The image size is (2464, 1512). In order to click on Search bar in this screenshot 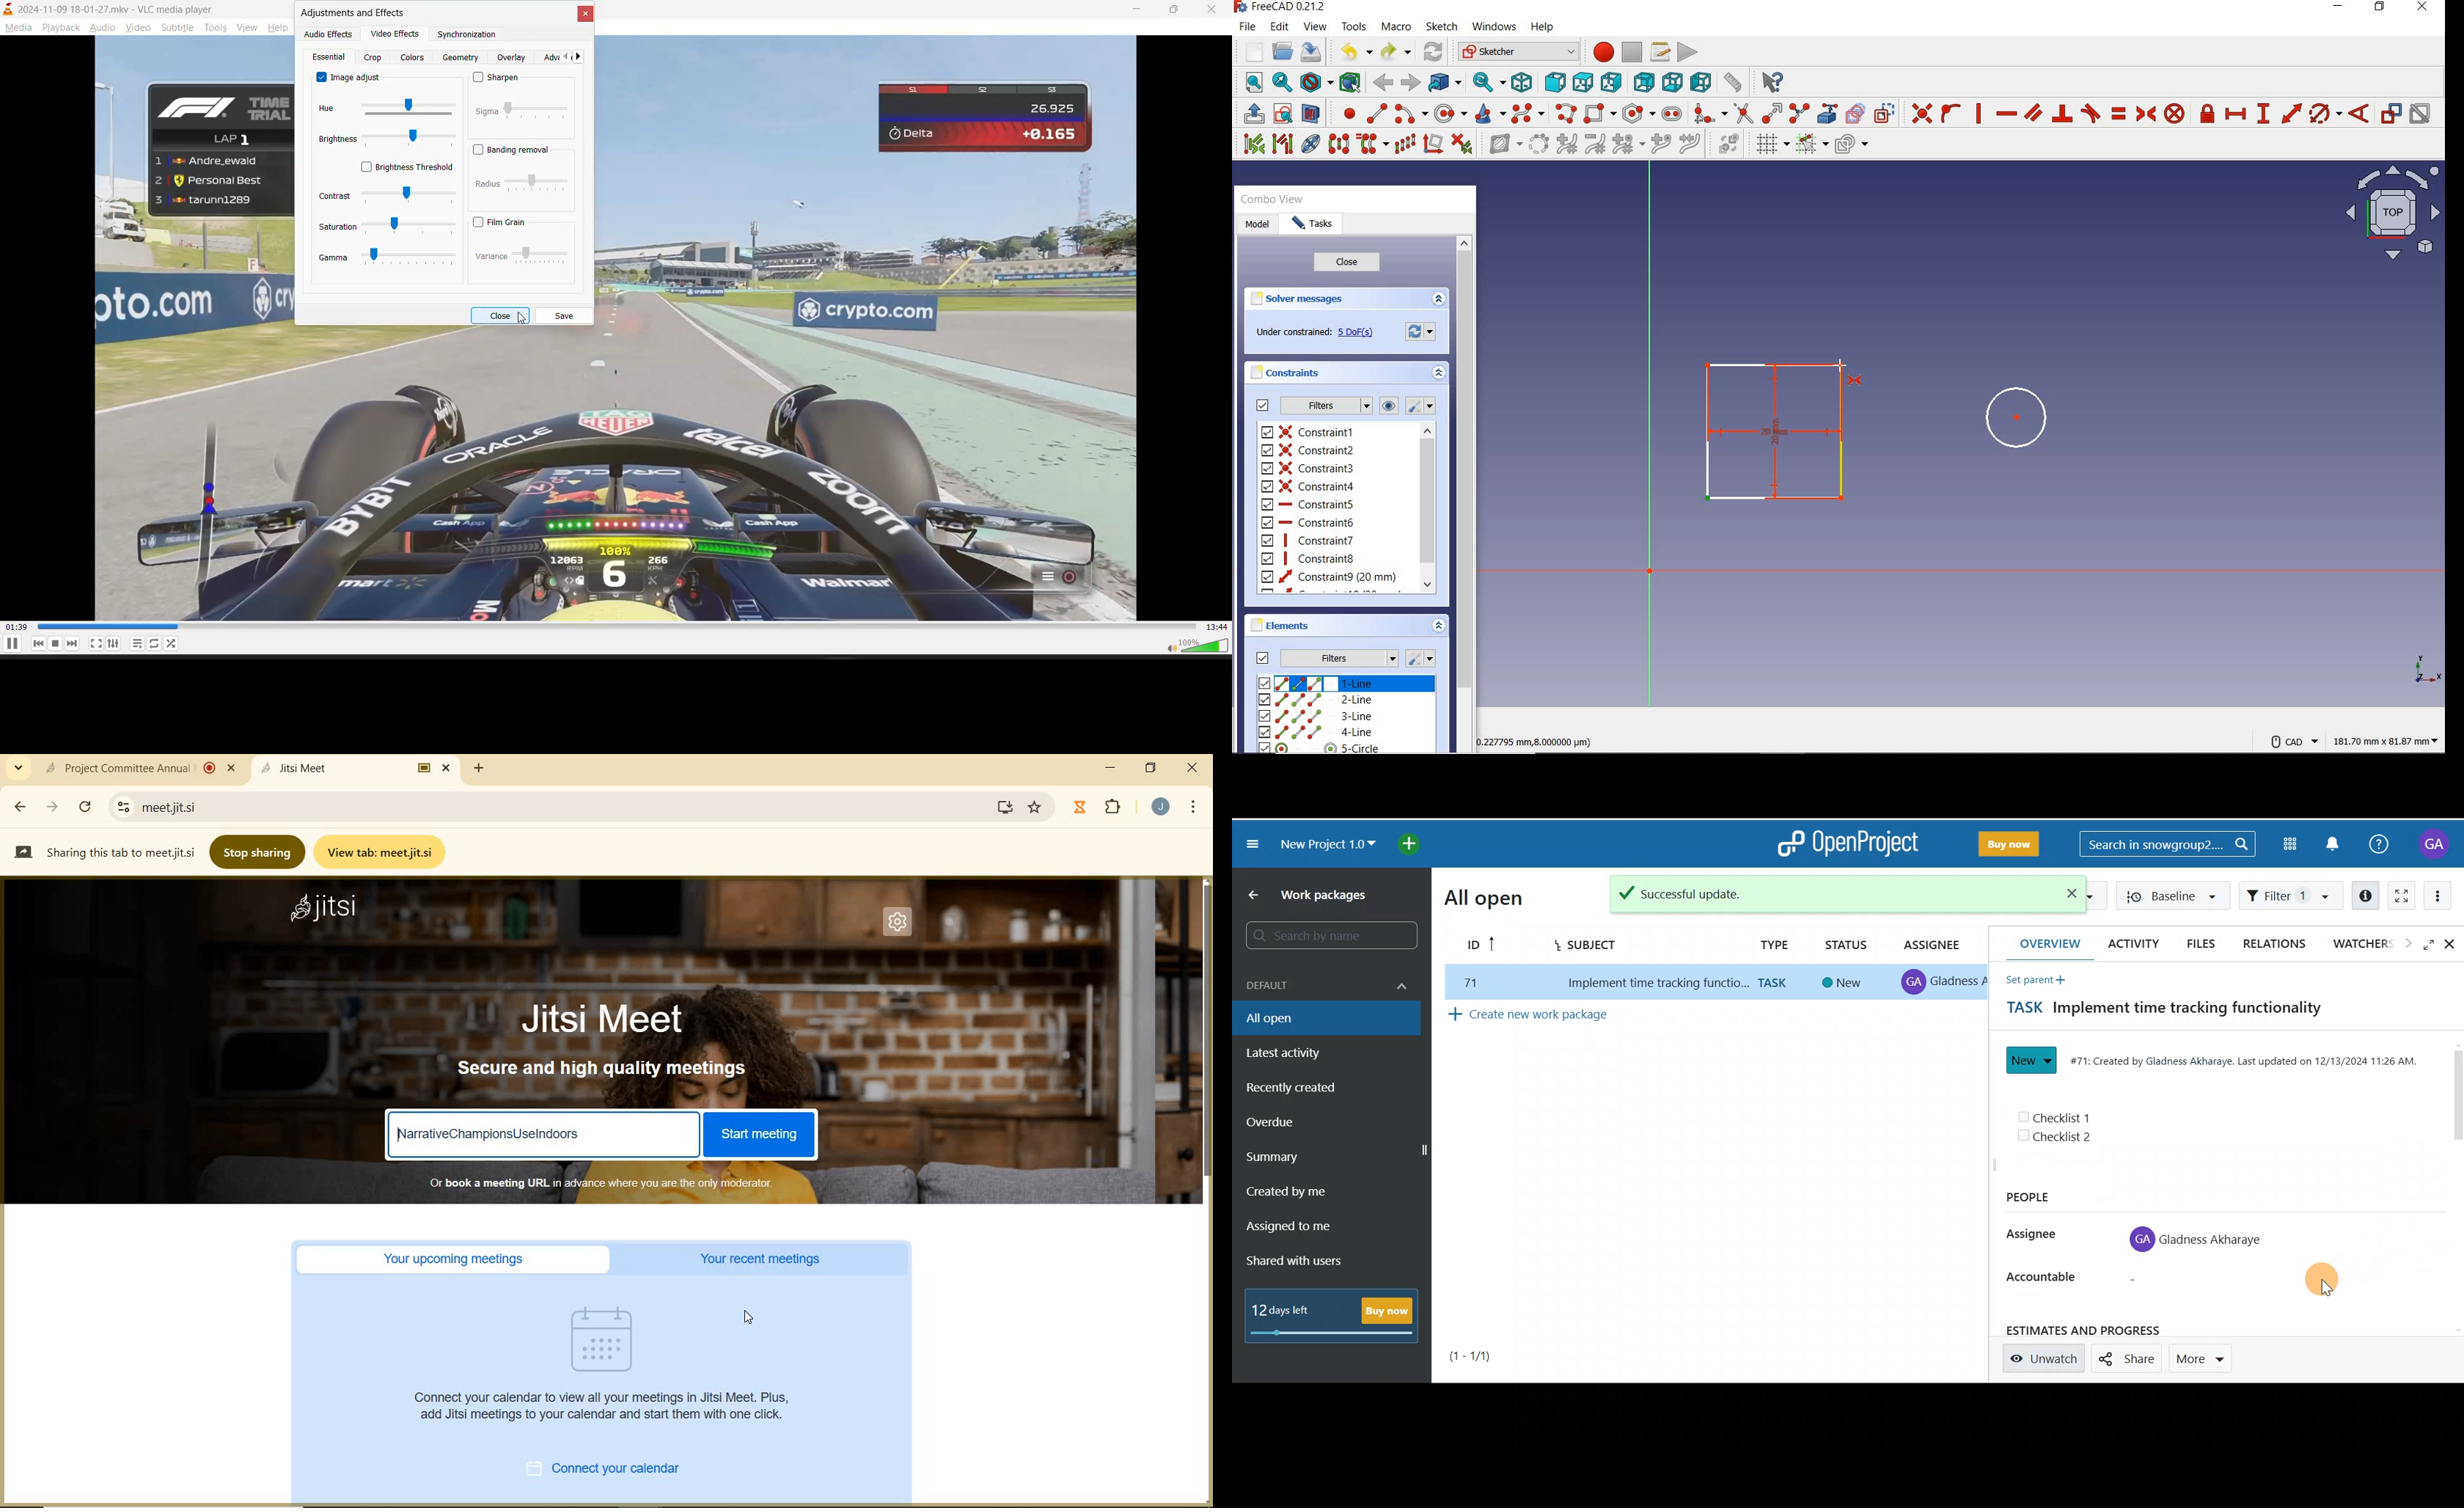, I will do `click(2170, 844)`.